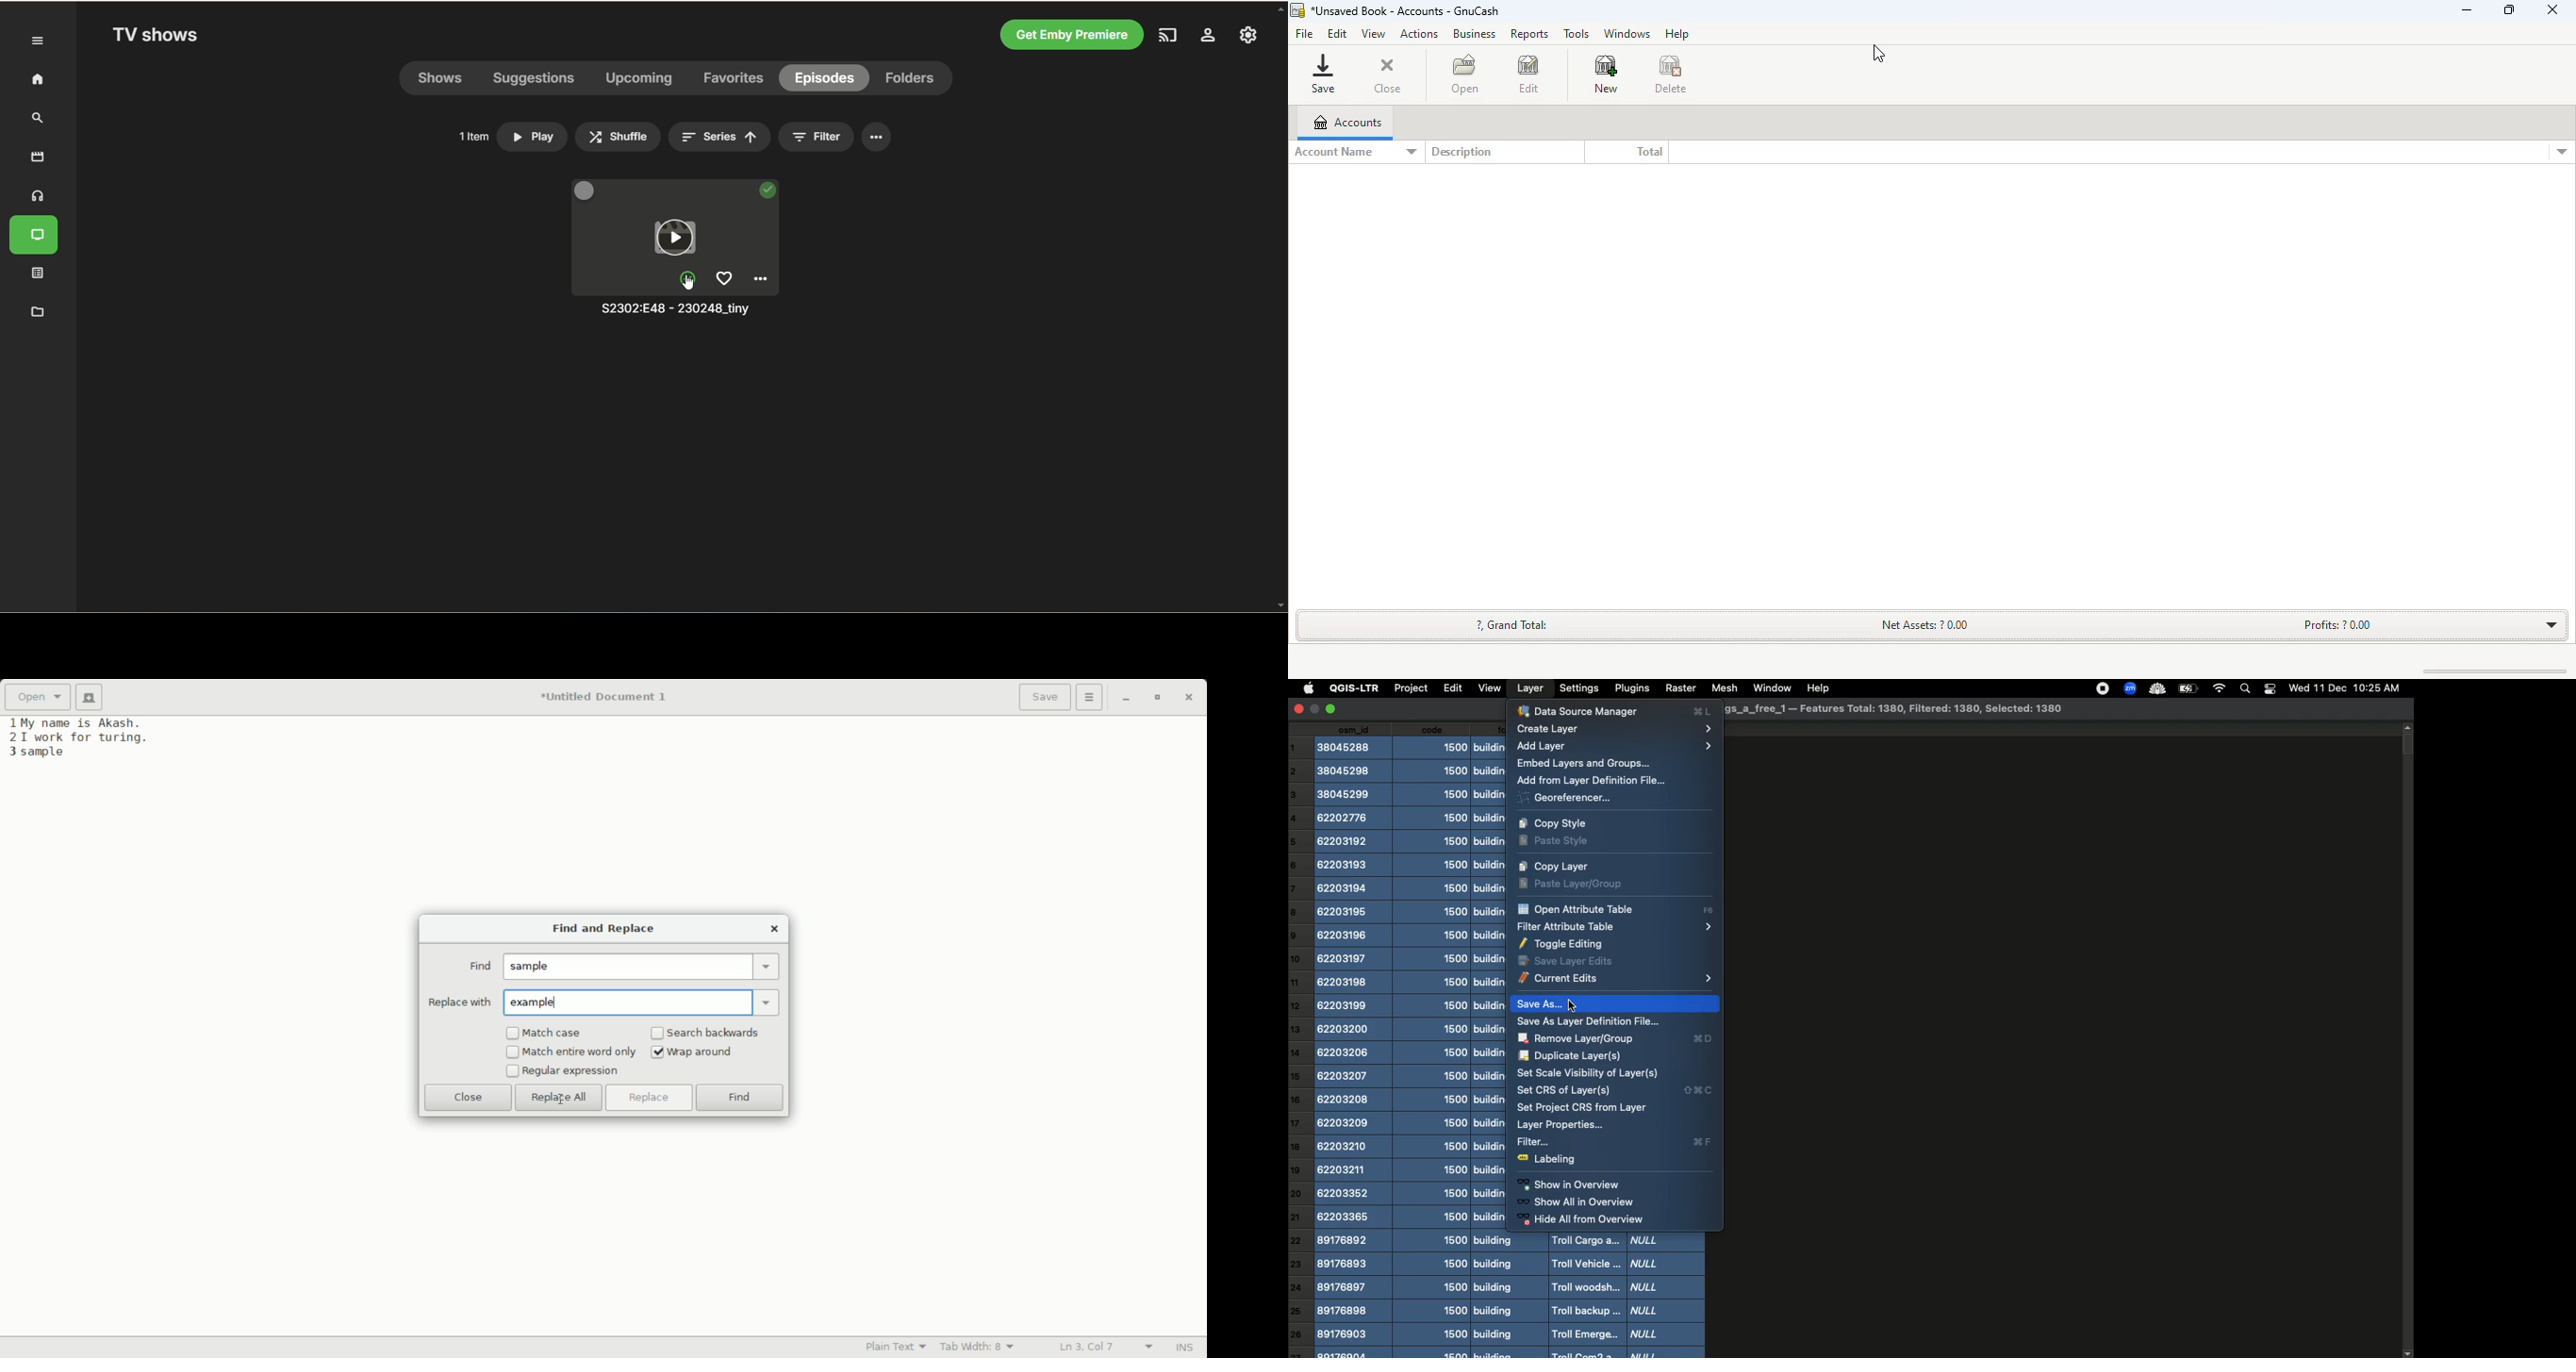  What do you see at coordinates (1676, 33) in the screenshot?
I see `help` at bounding box center [1676, 33].